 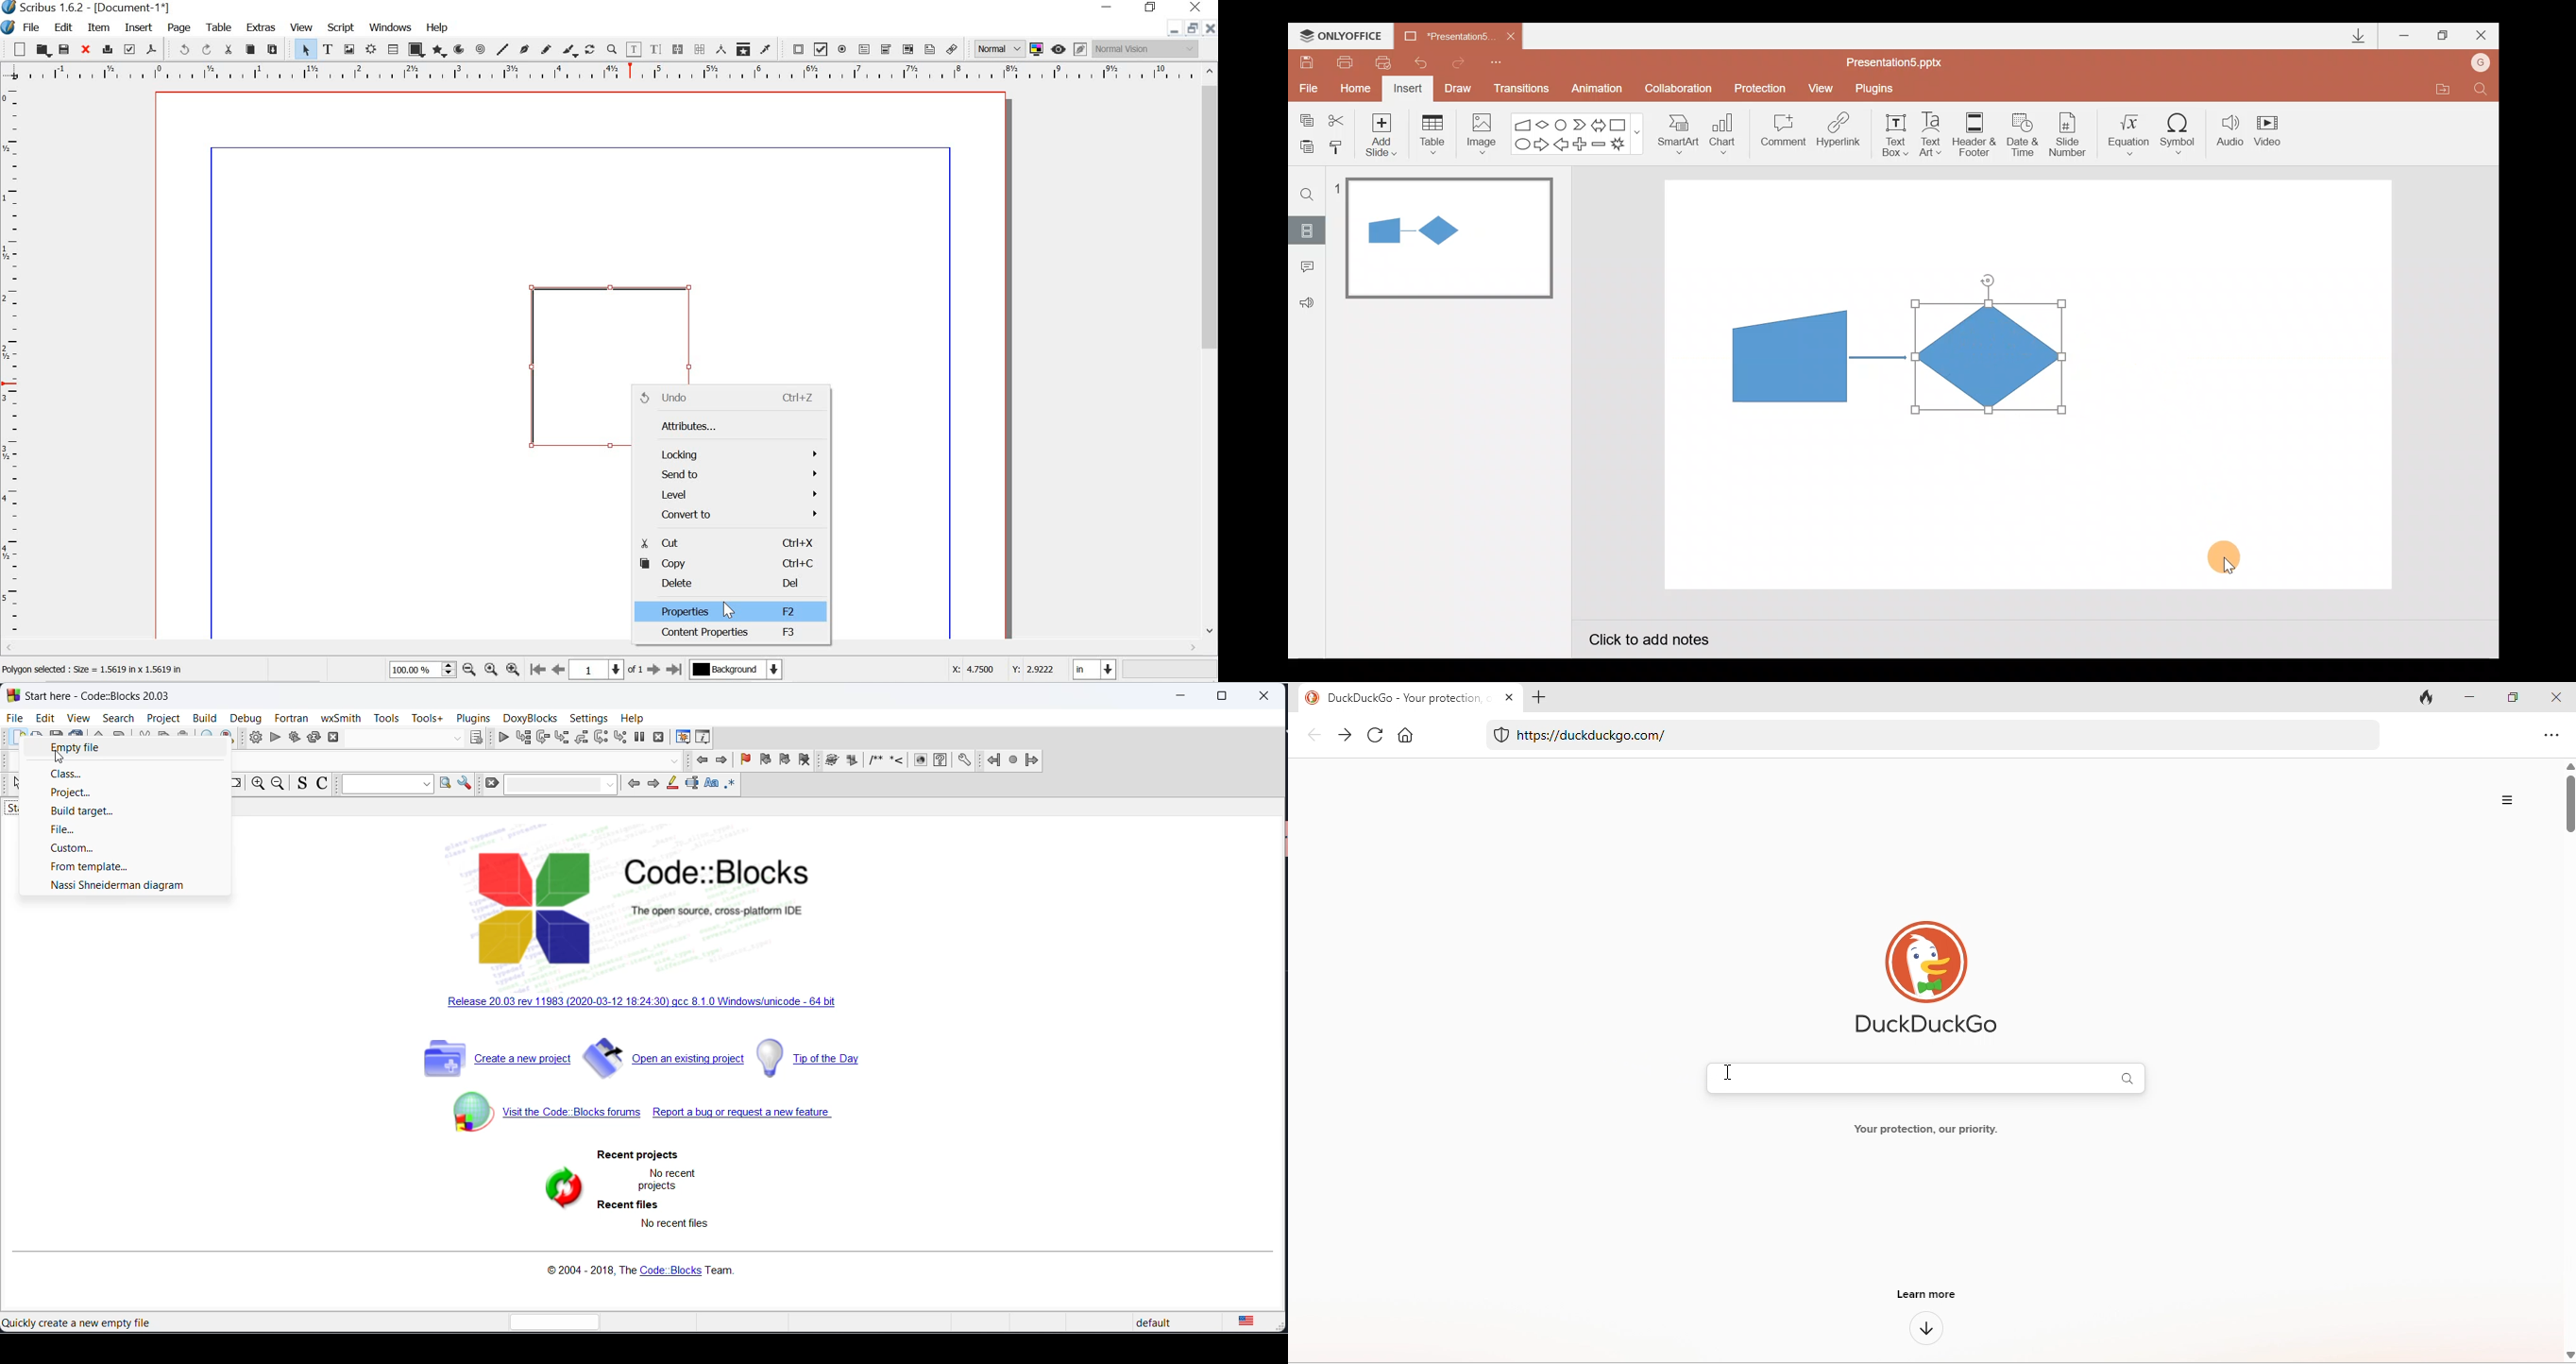 I want to click on track tab, so click(x=2423, y=697).